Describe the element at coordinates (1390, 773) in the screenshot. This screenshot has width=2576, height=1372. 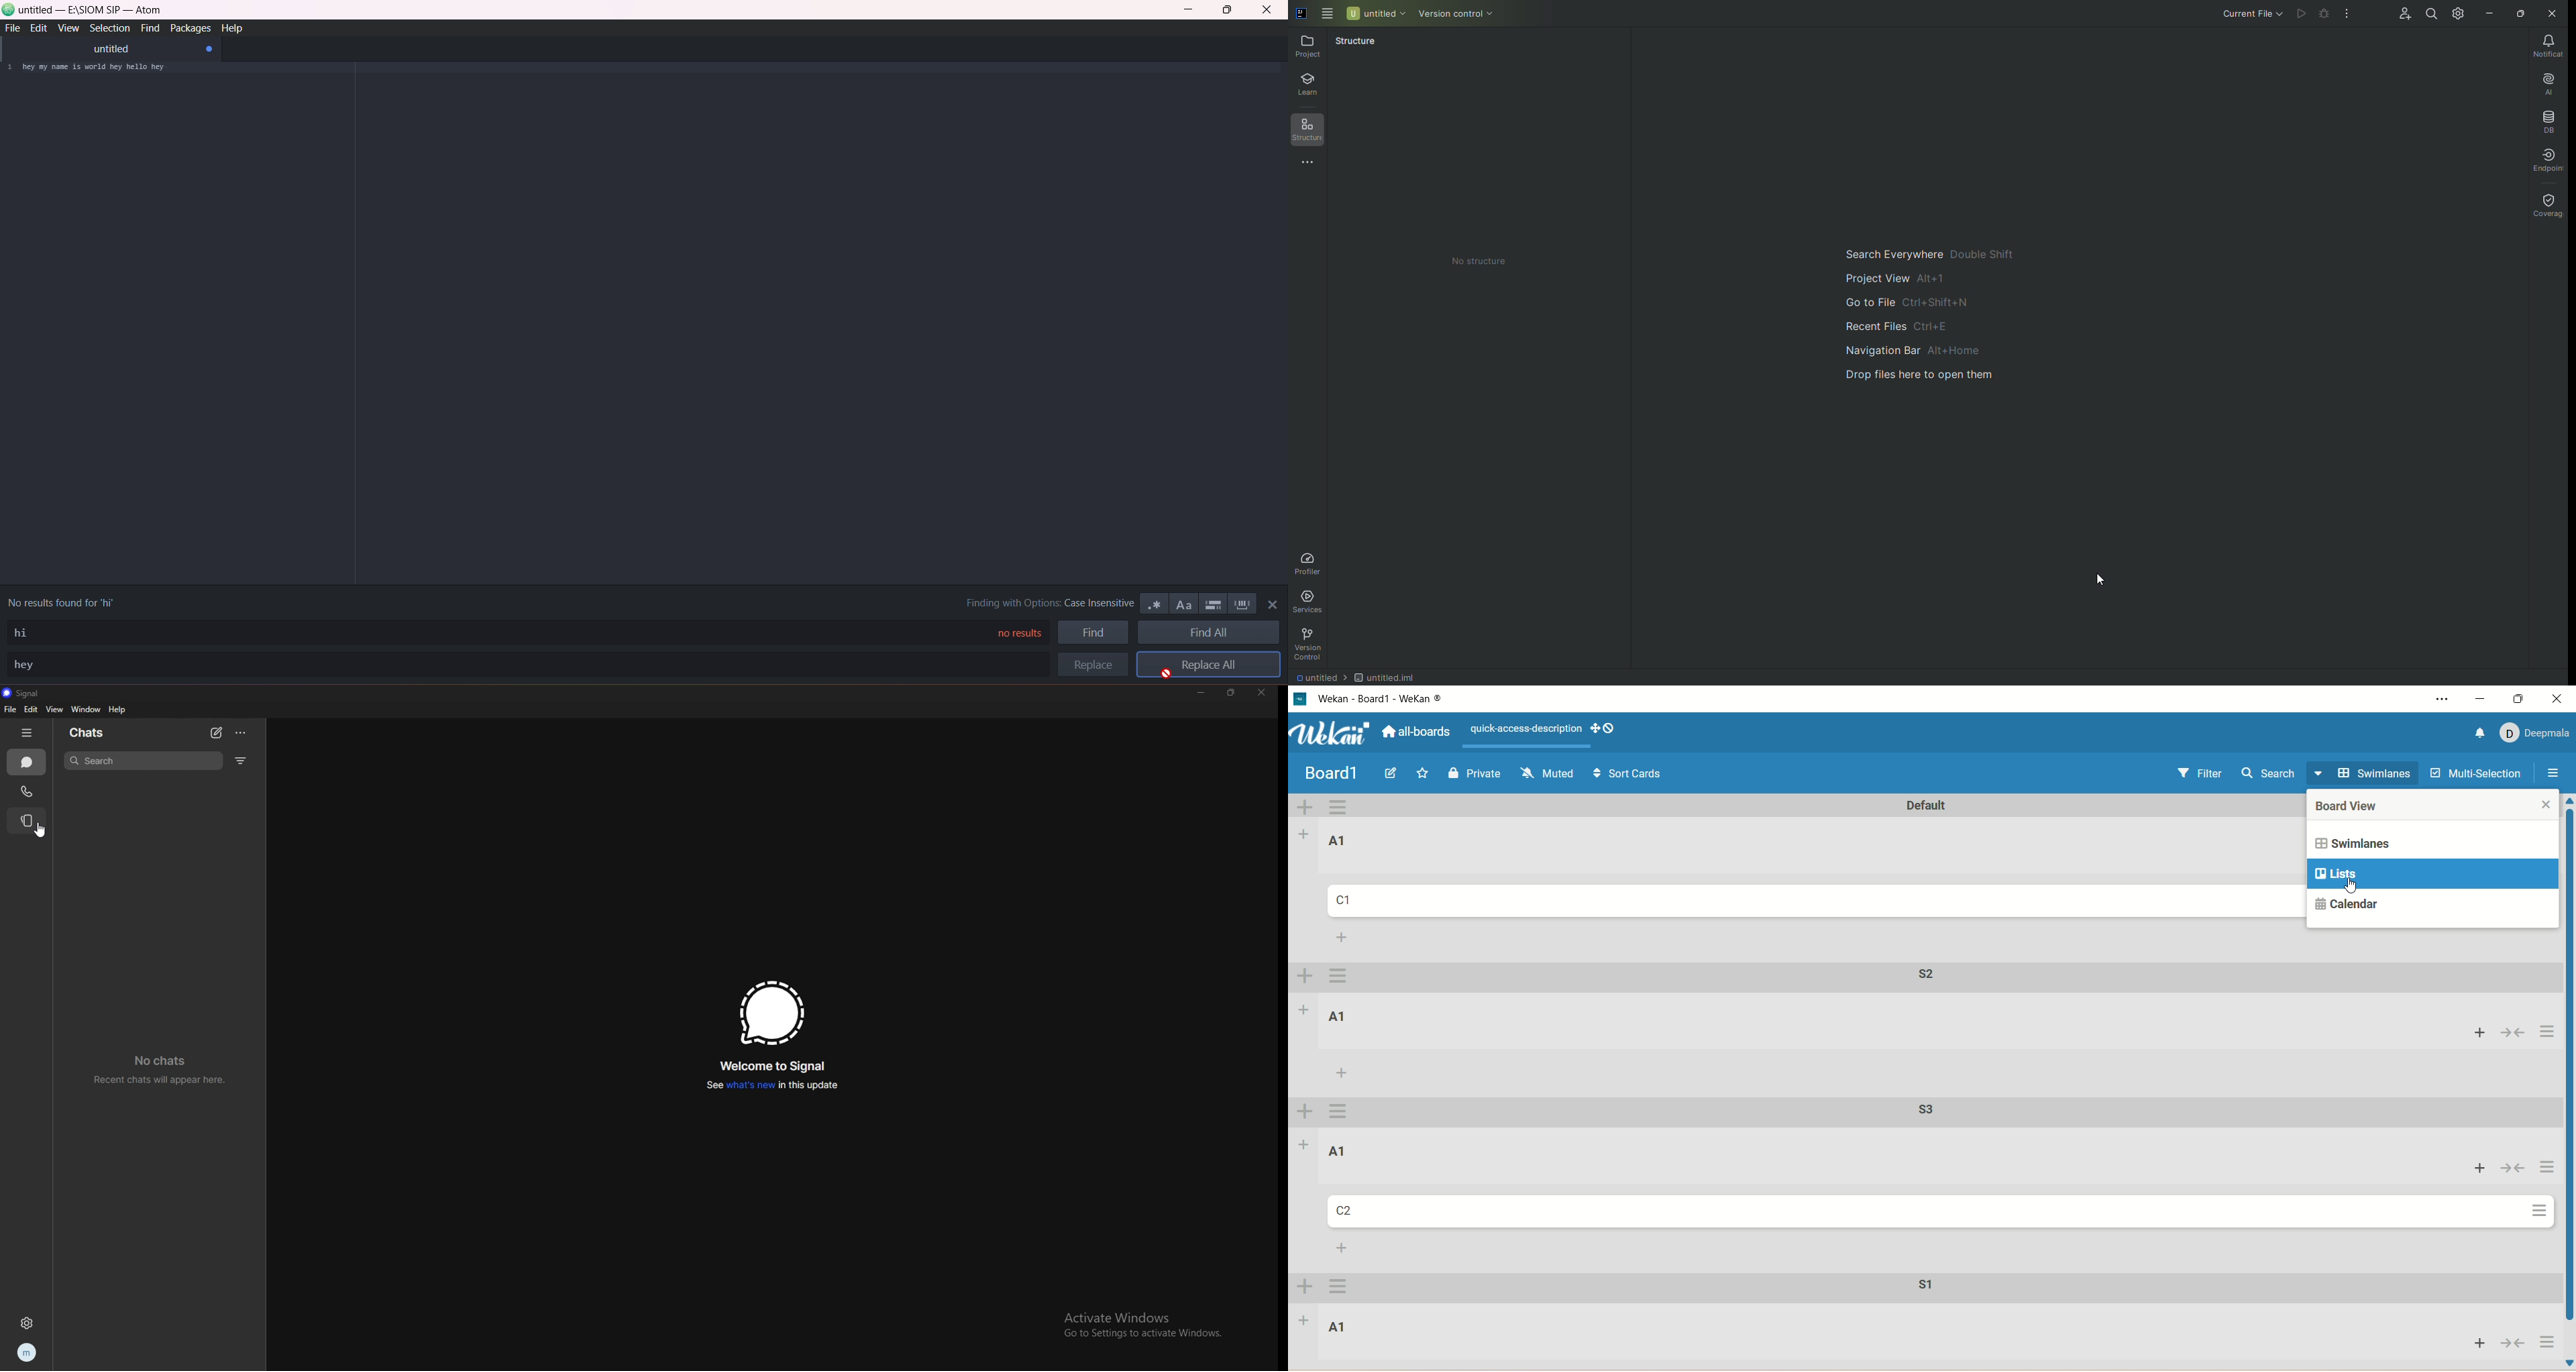
I see `edit` at that location.